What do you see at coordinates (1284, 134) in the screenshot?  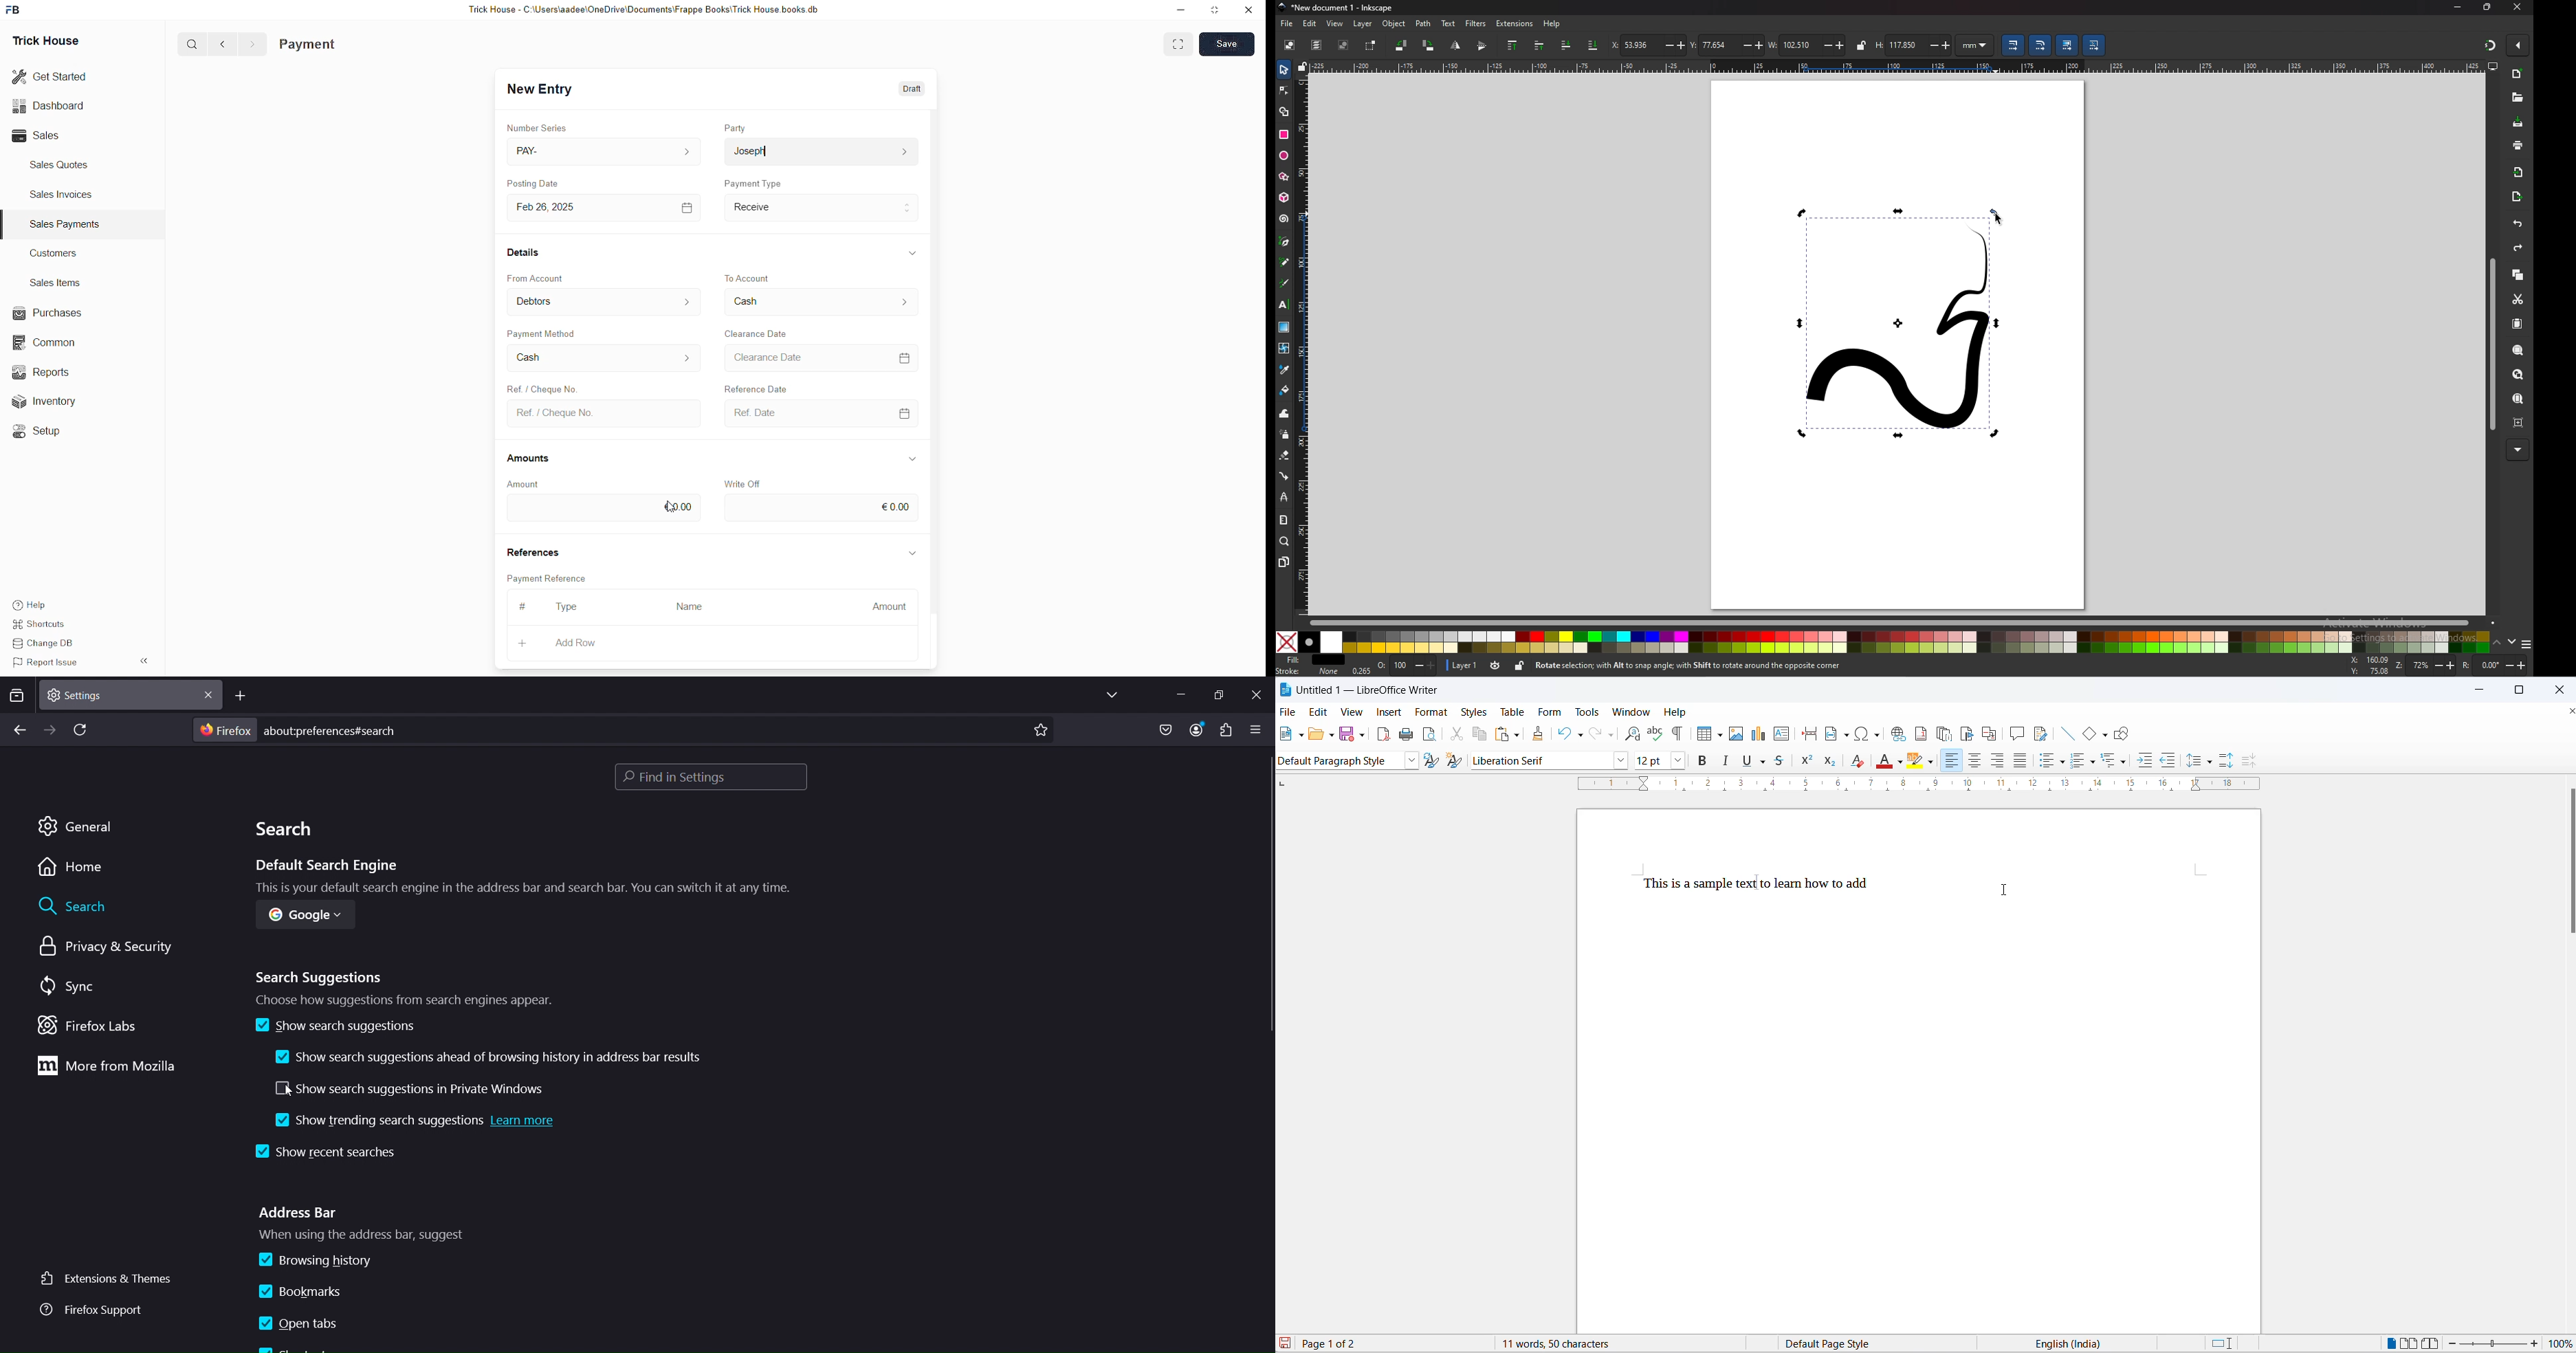 I see `rectangle` at bounding box center [1284, 134].